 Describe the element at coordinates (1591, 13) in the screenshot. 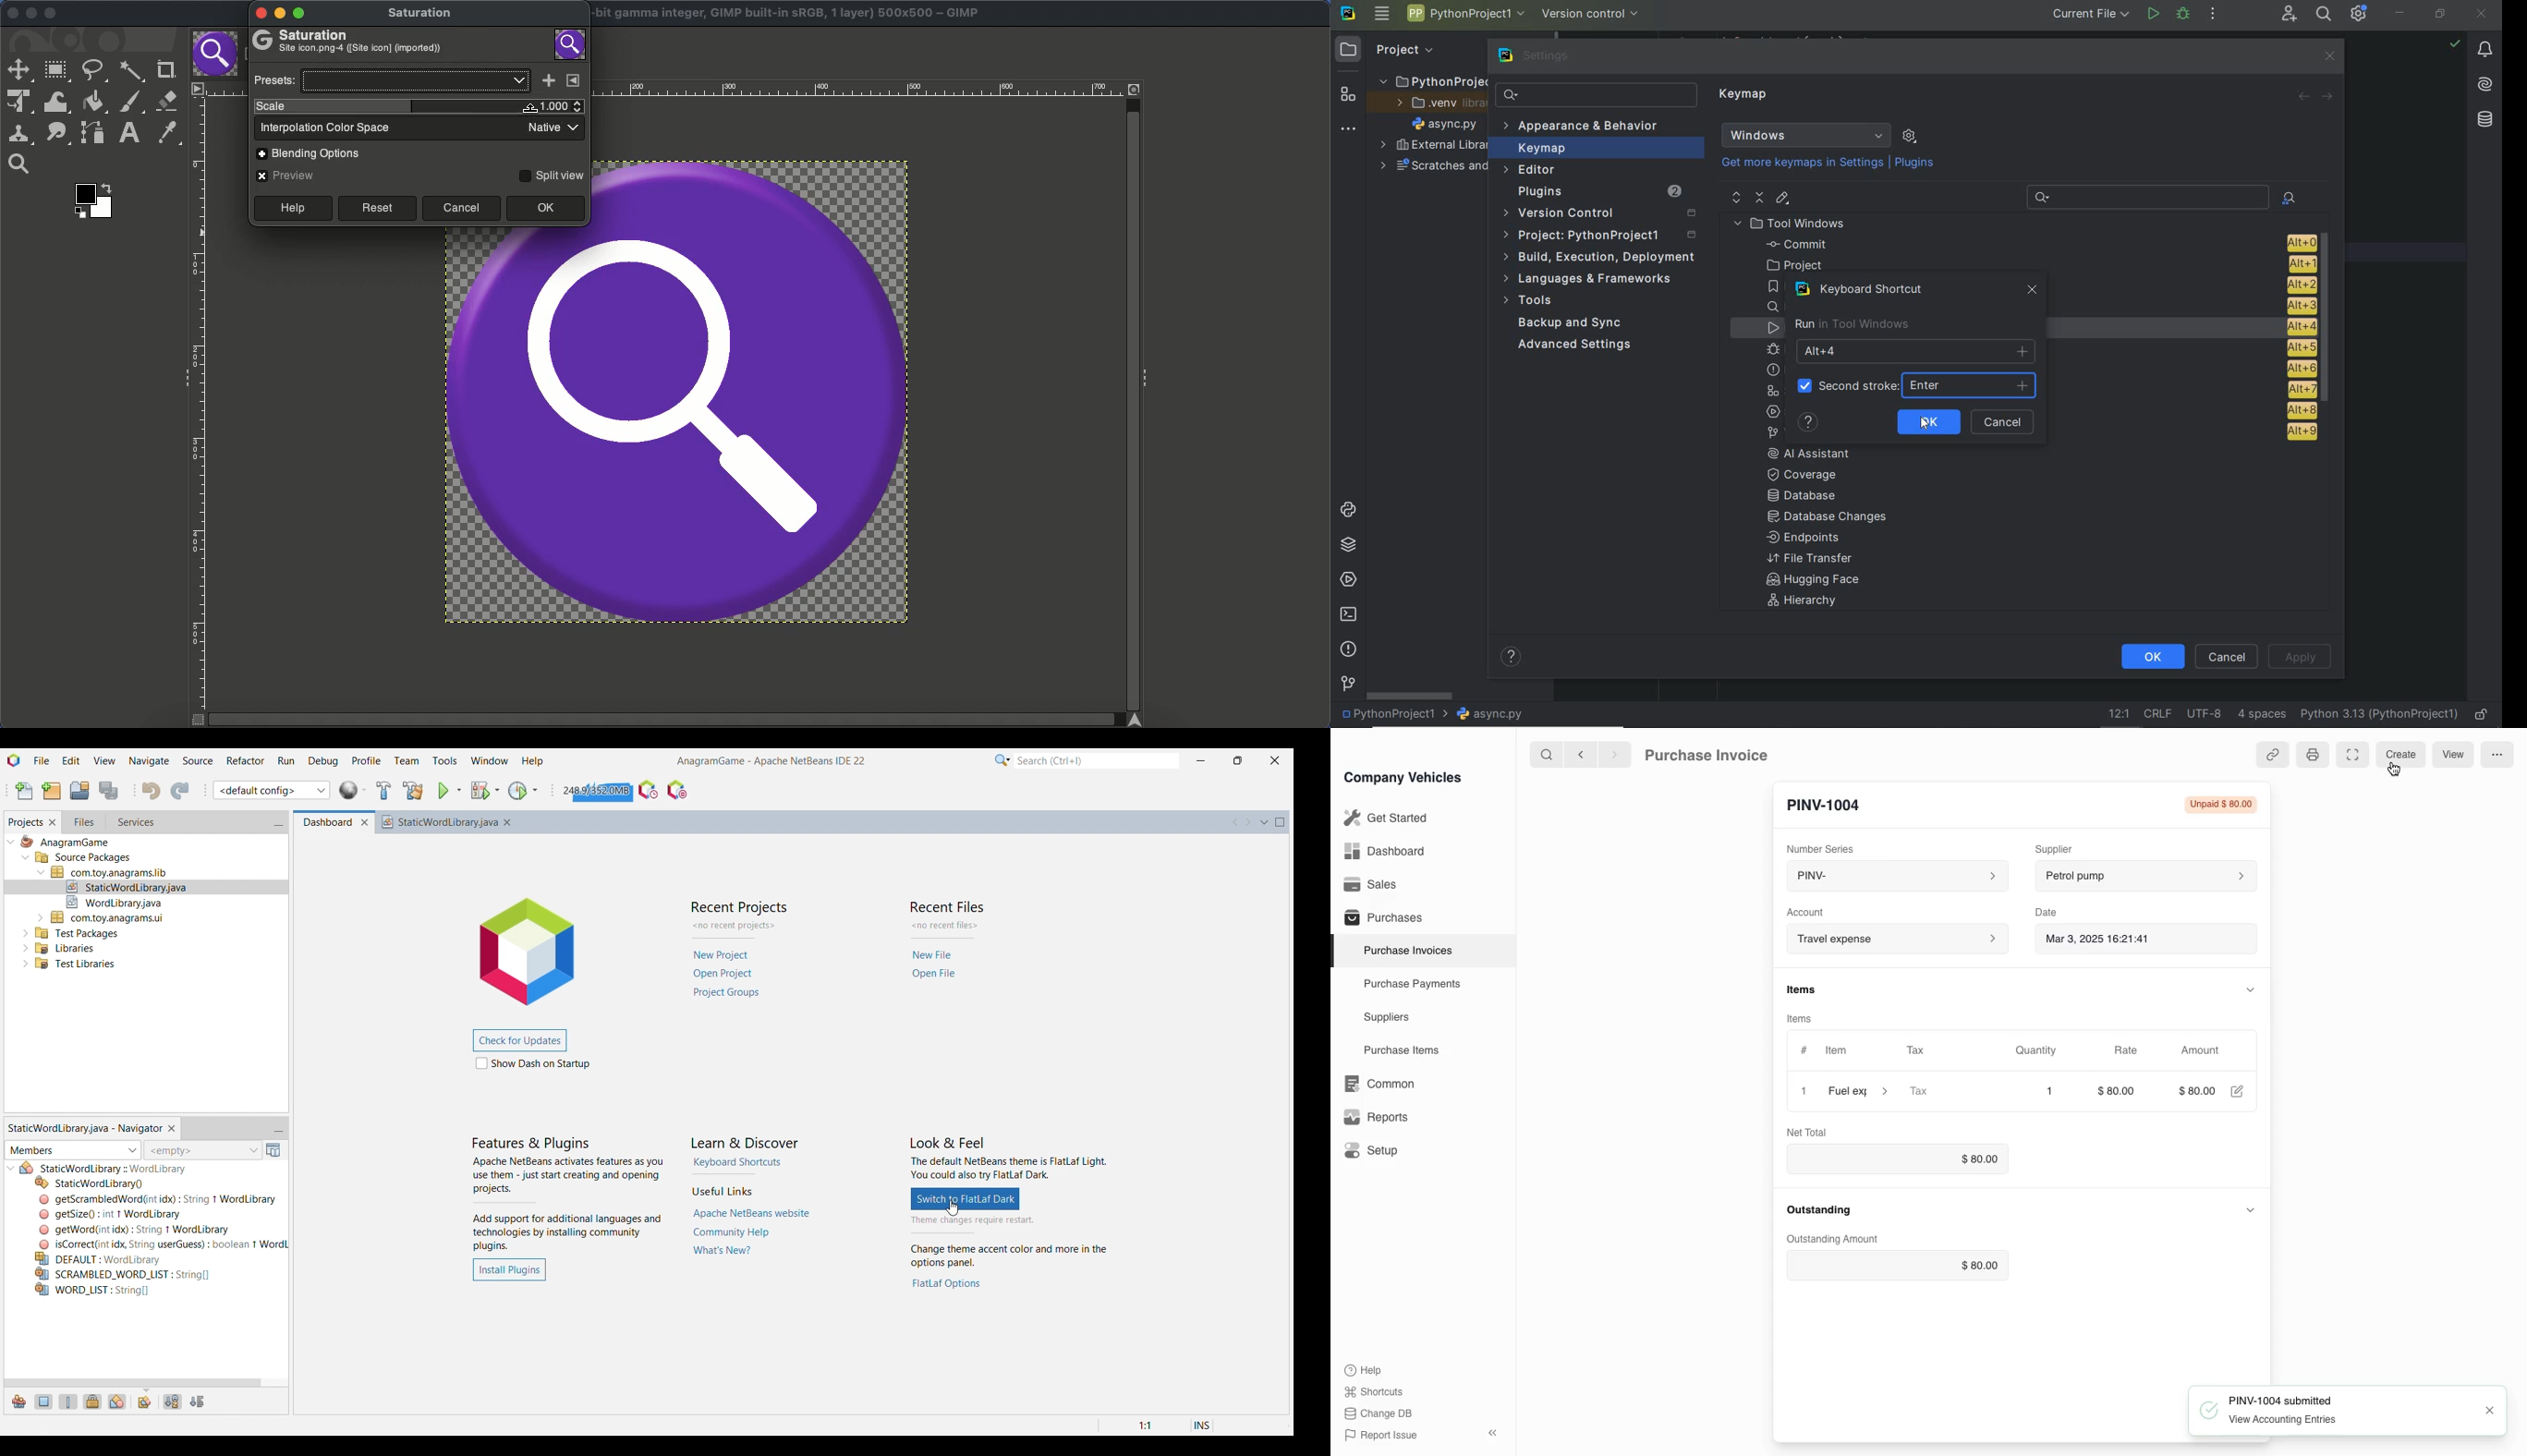

I see `version control` at that location.